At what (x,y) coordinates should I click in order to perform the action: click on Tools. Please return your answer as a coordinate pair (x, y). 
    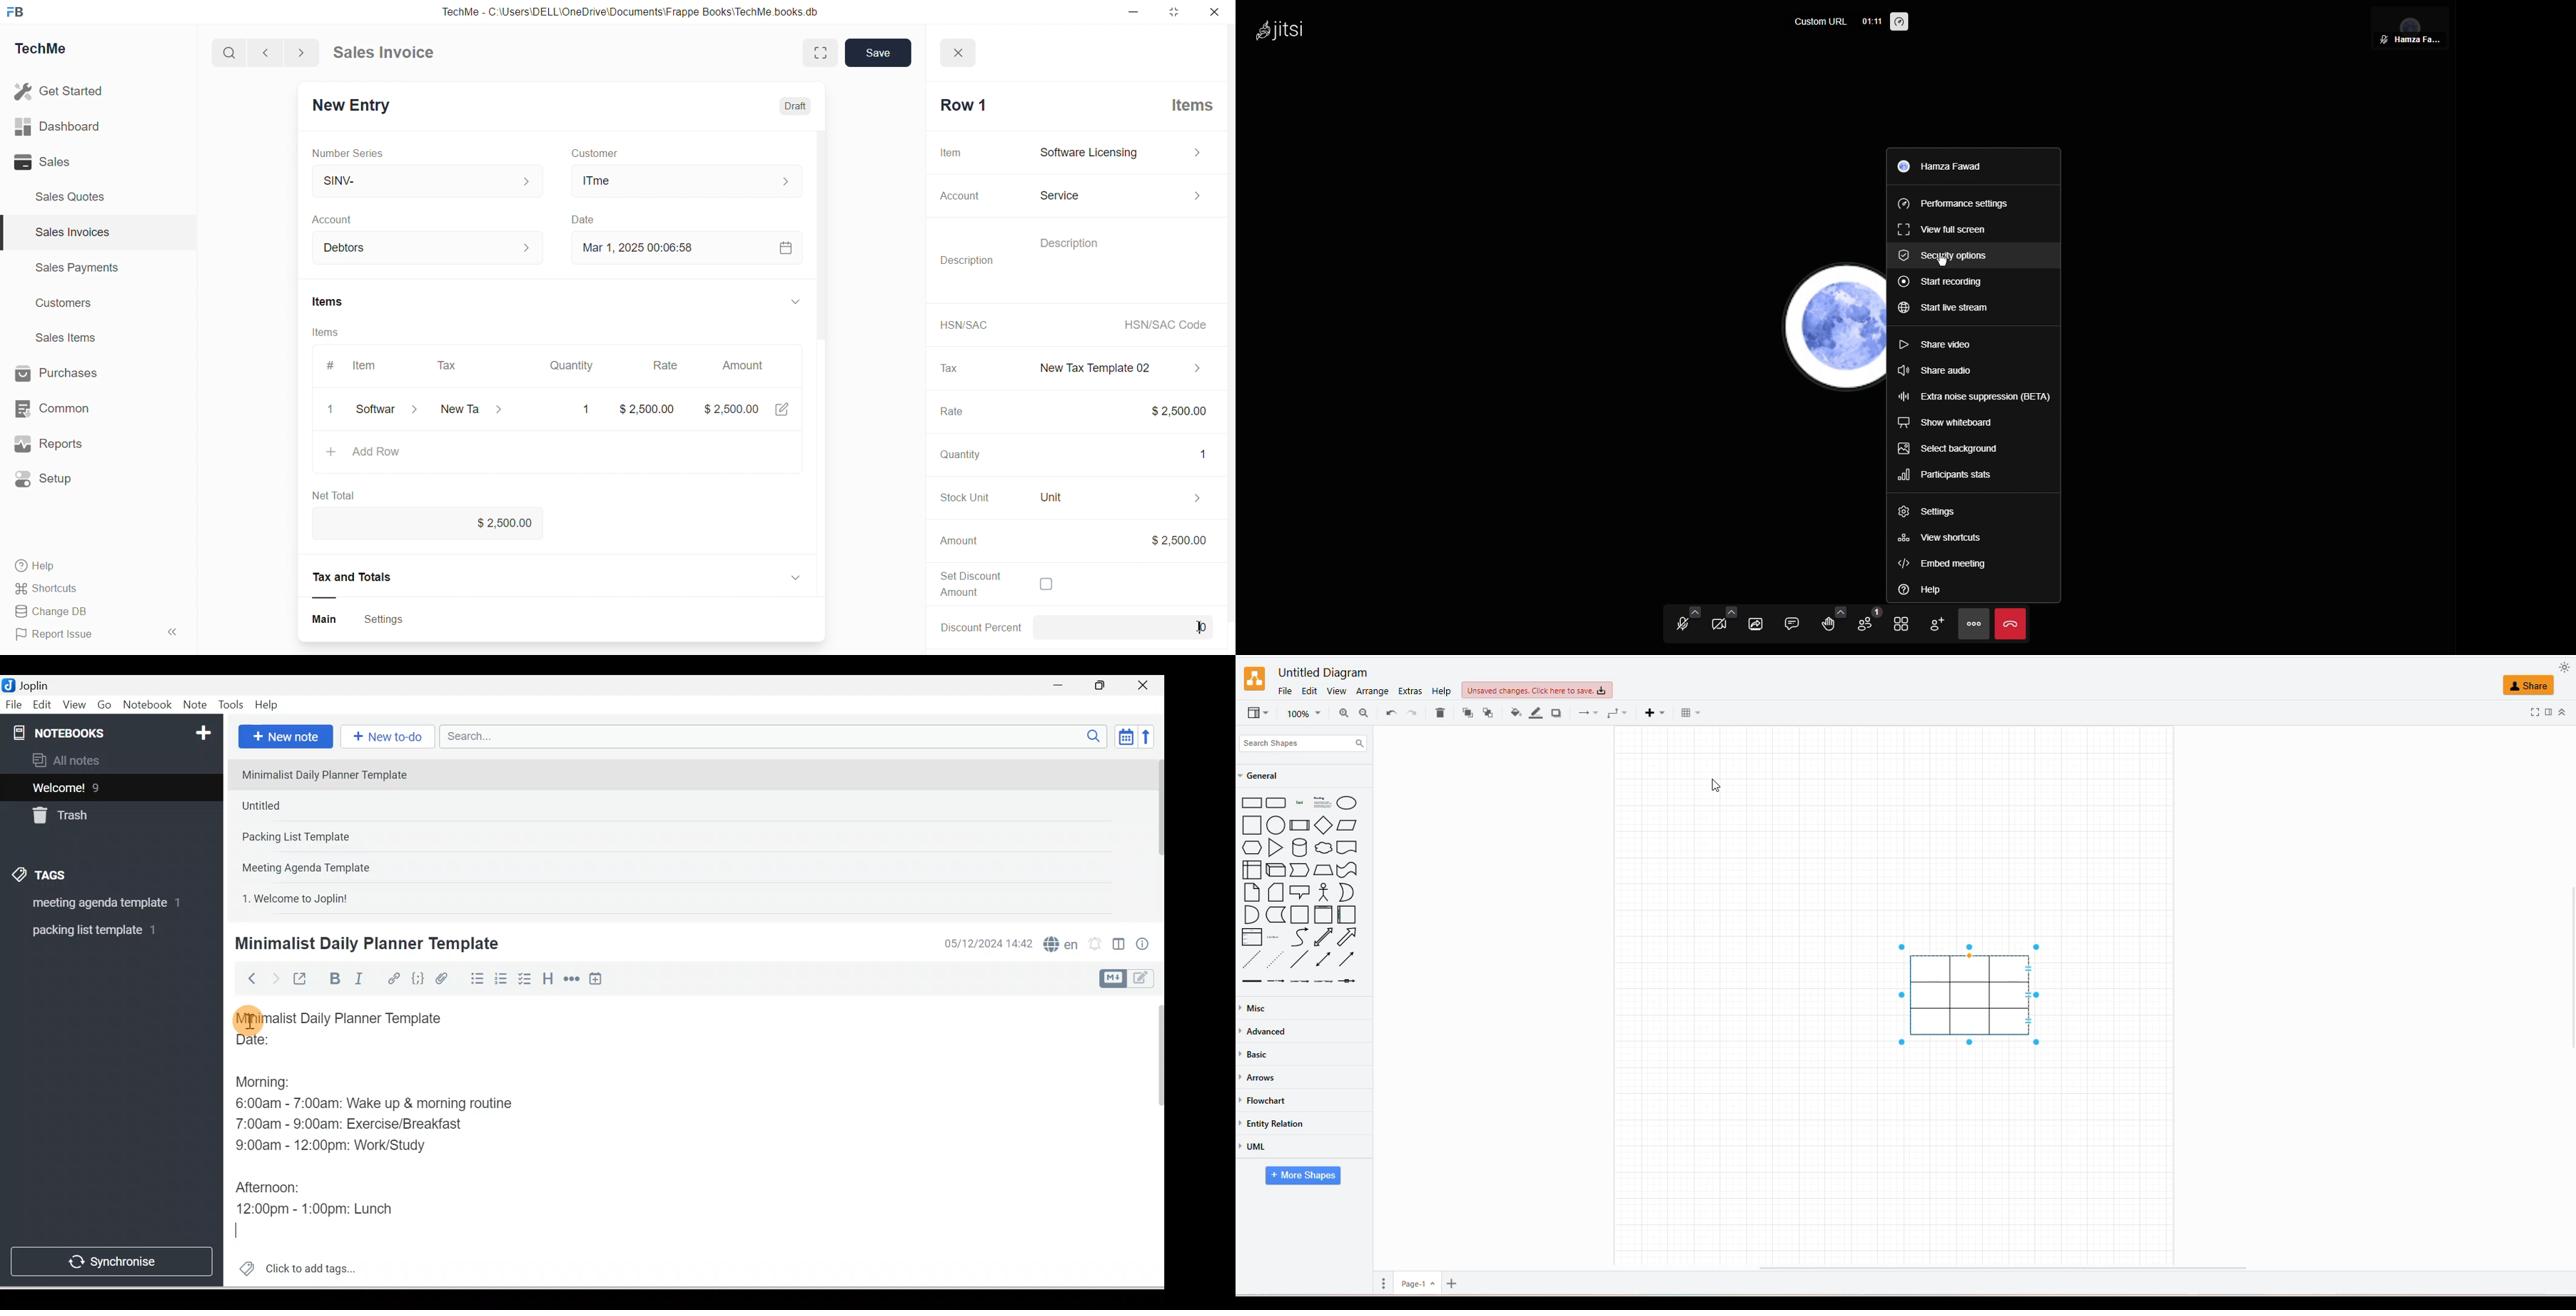
    Looking at the image, I should click on (231, 705).